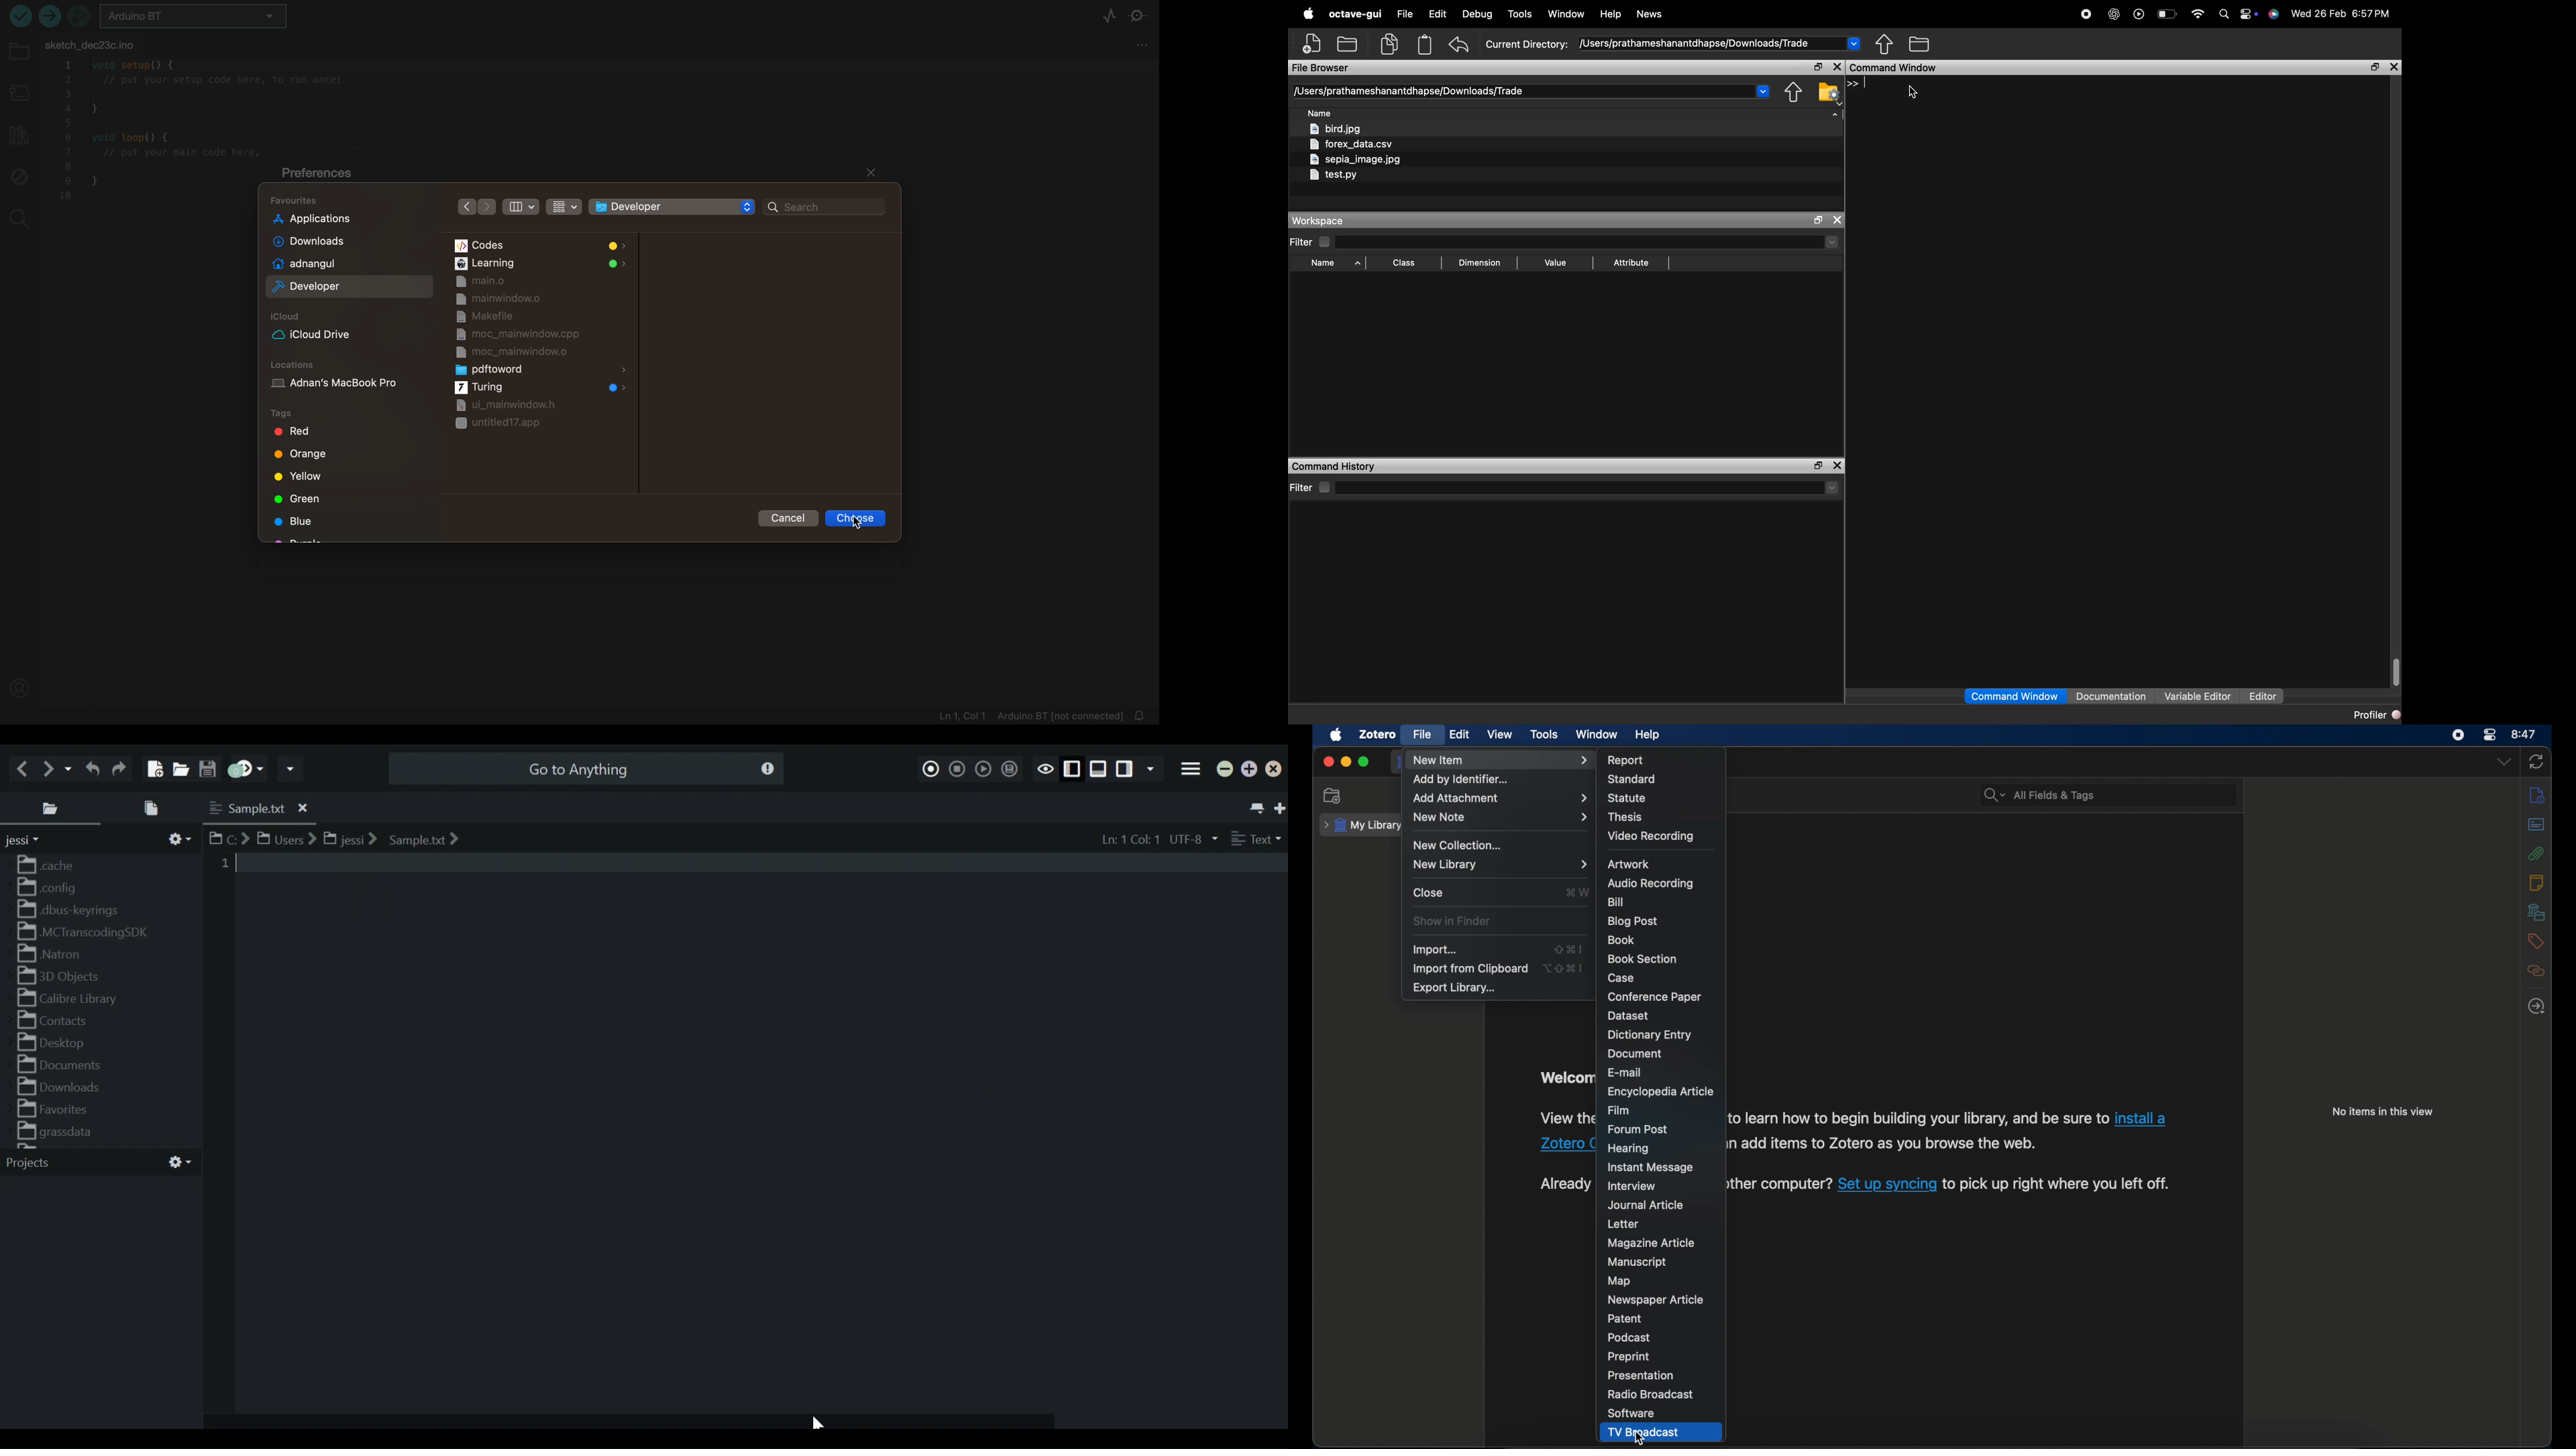 This screenshot has width=2576, height=1456. I want to click on encyclopedia article, so click(1660, 1091).